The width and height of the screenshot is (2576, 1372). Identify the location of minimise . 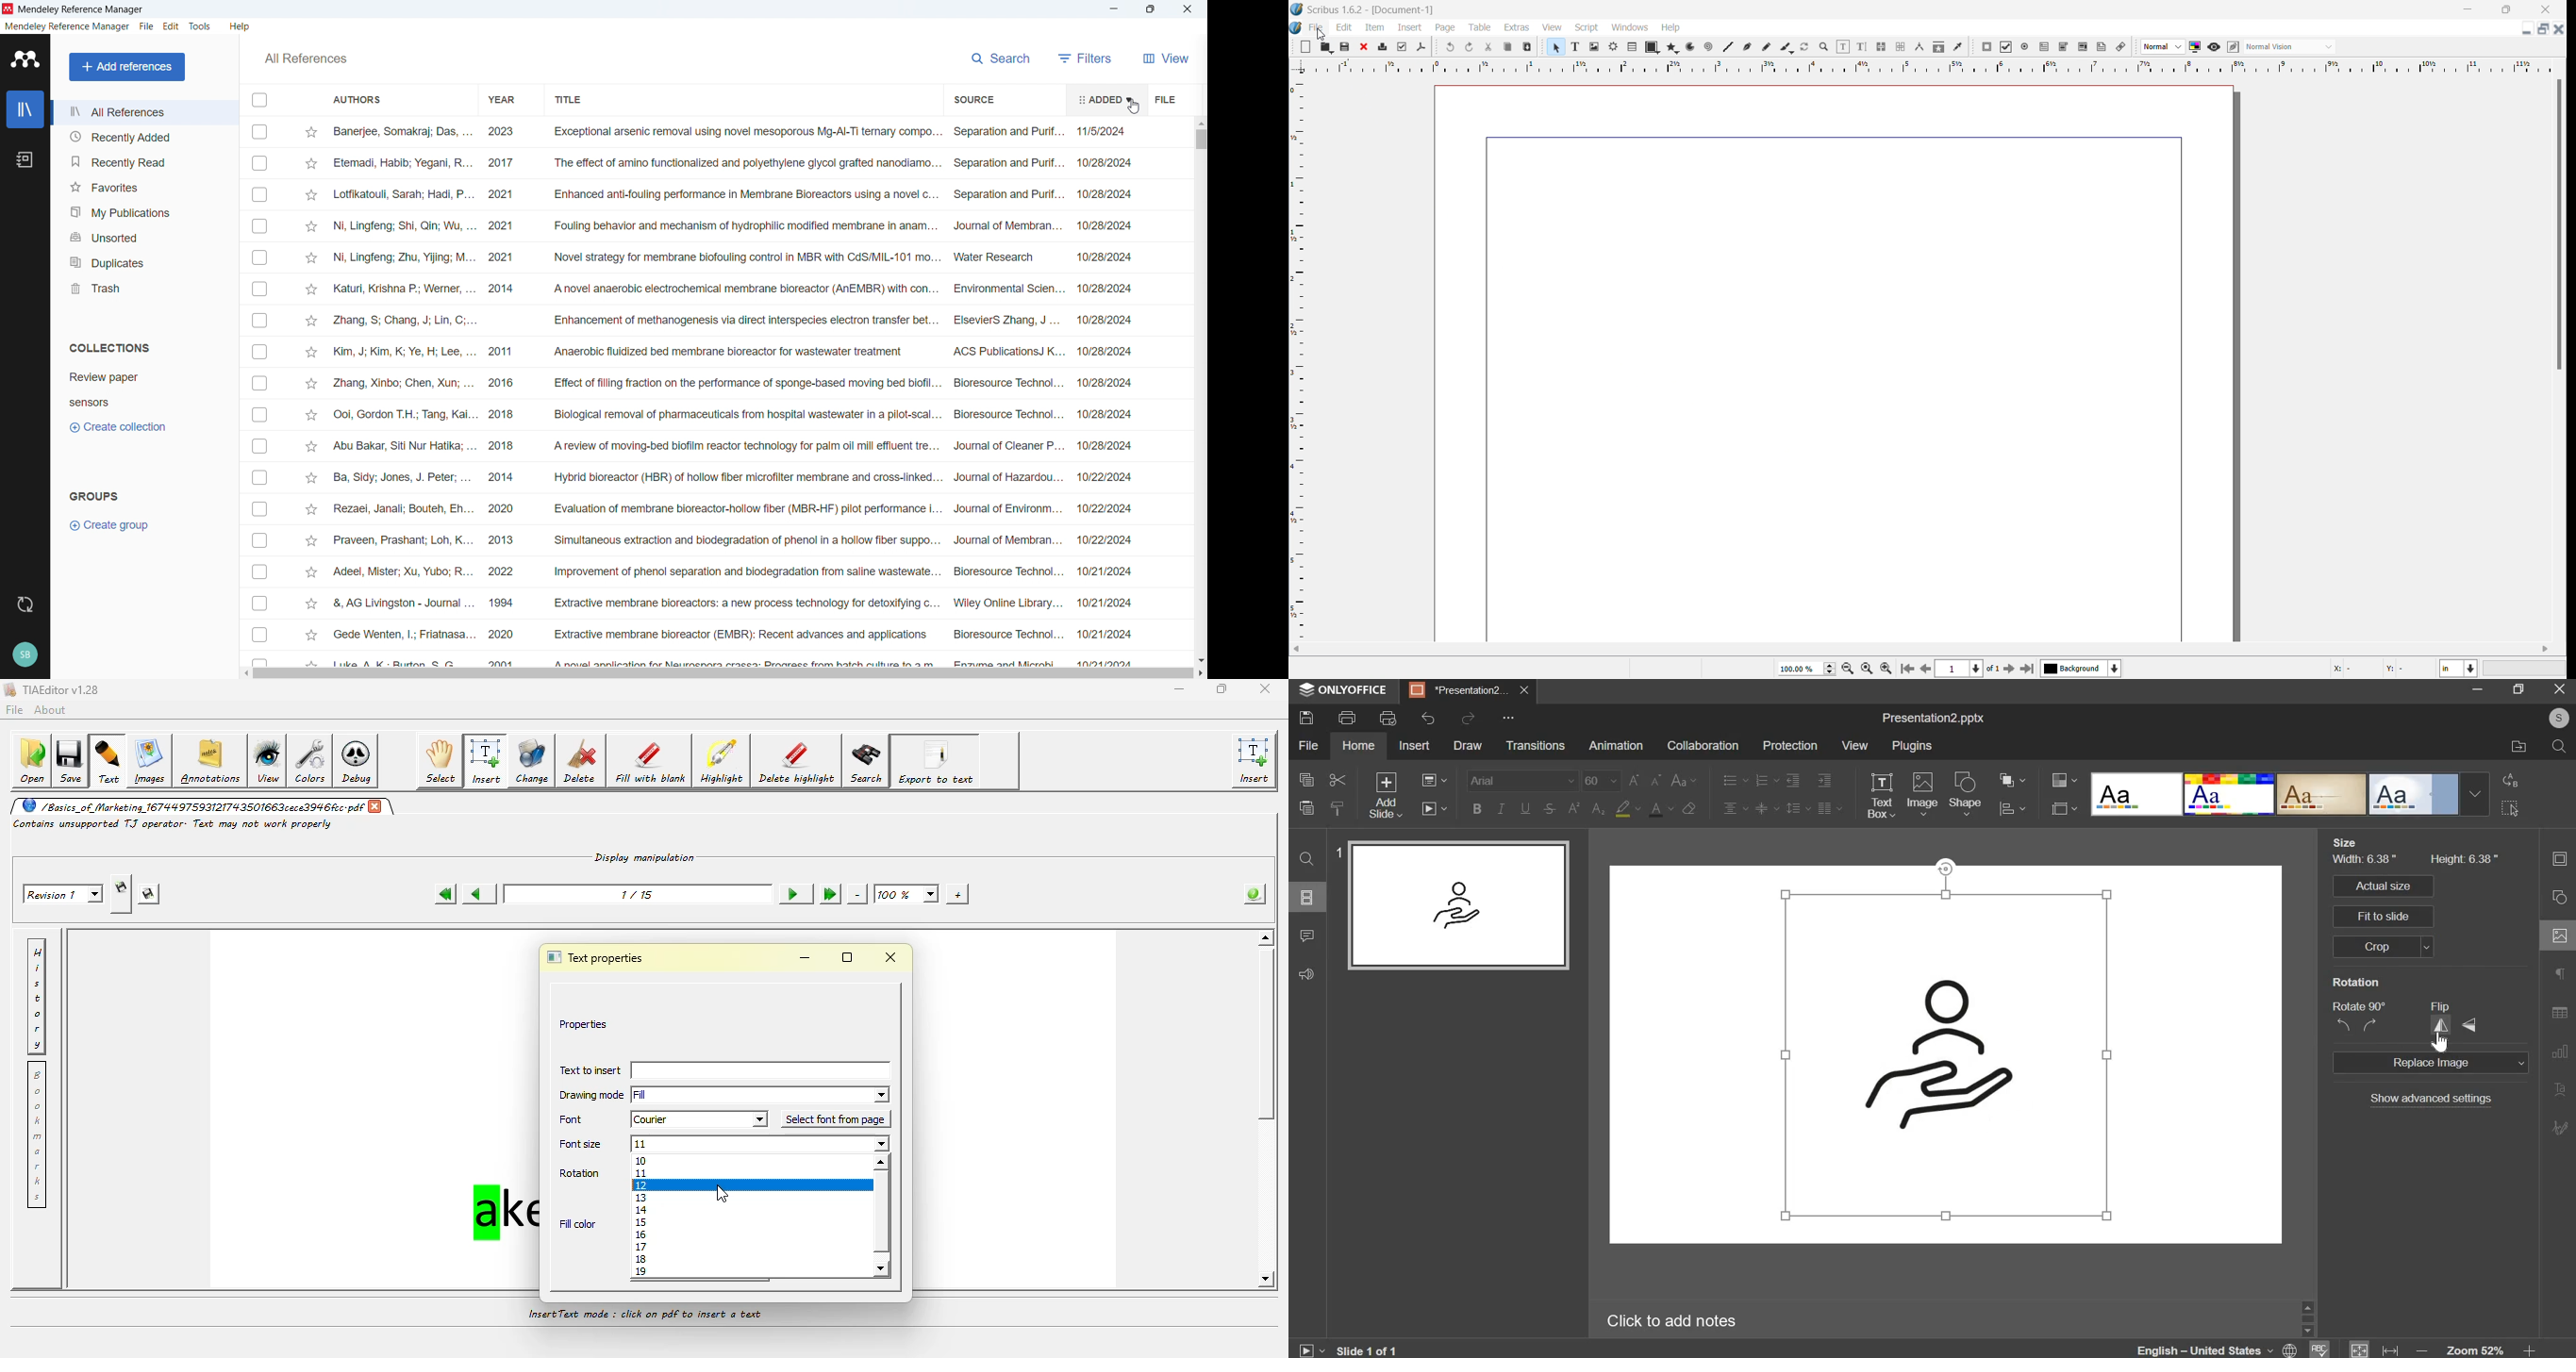
(1113, 9).